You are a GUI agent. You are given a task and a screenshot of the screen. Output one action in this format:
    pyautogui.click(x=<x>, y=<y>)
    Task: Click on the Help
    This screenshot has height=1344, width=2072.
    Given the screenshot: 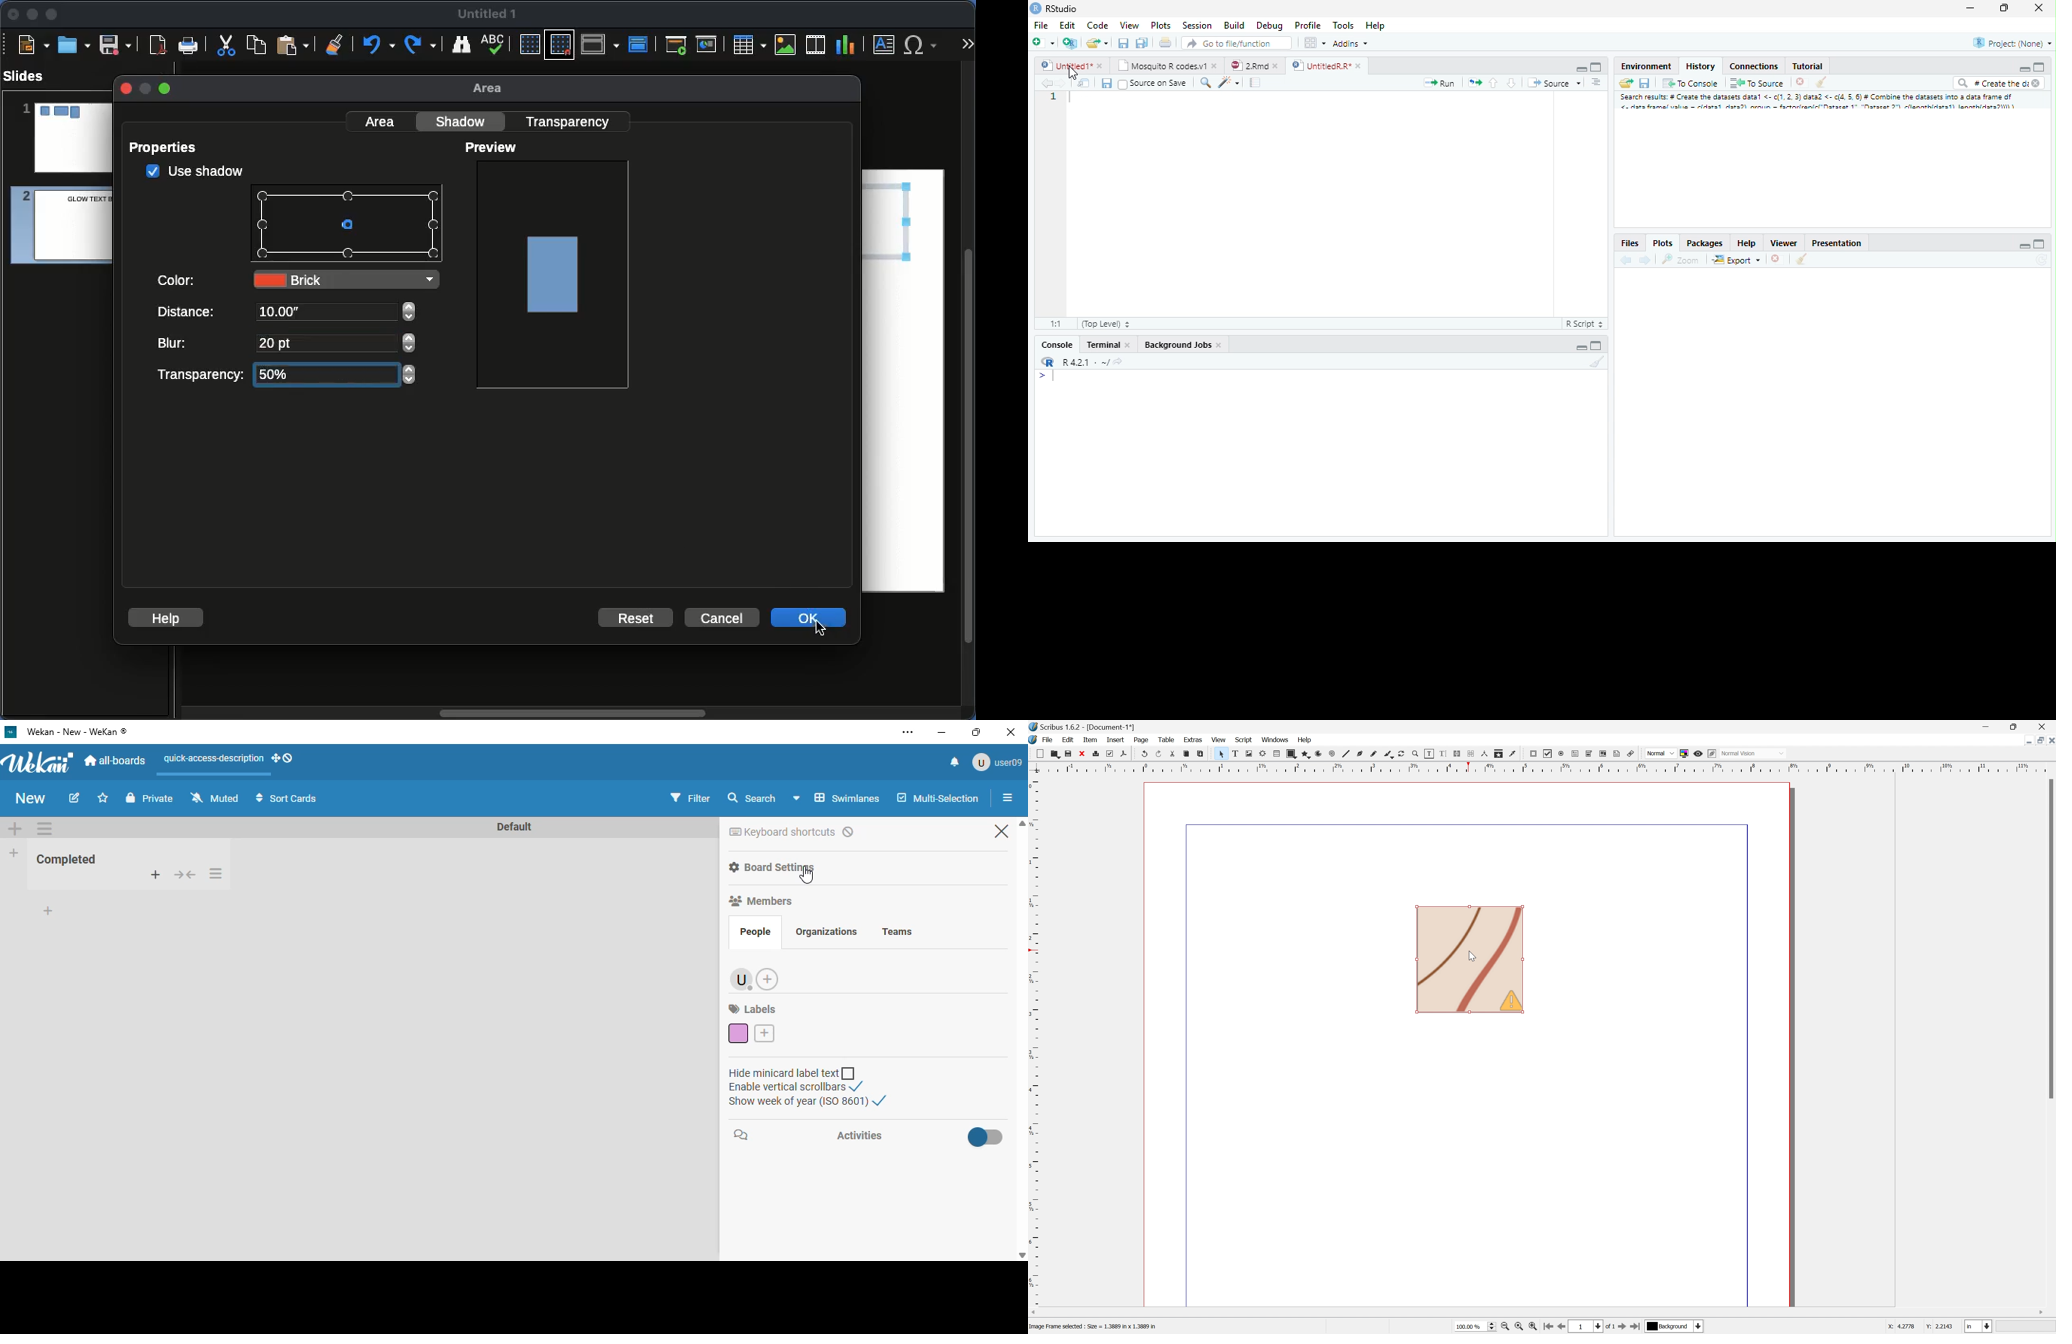 What is the action you would take?
    pyautogui.click(x=1746, y=243)
    